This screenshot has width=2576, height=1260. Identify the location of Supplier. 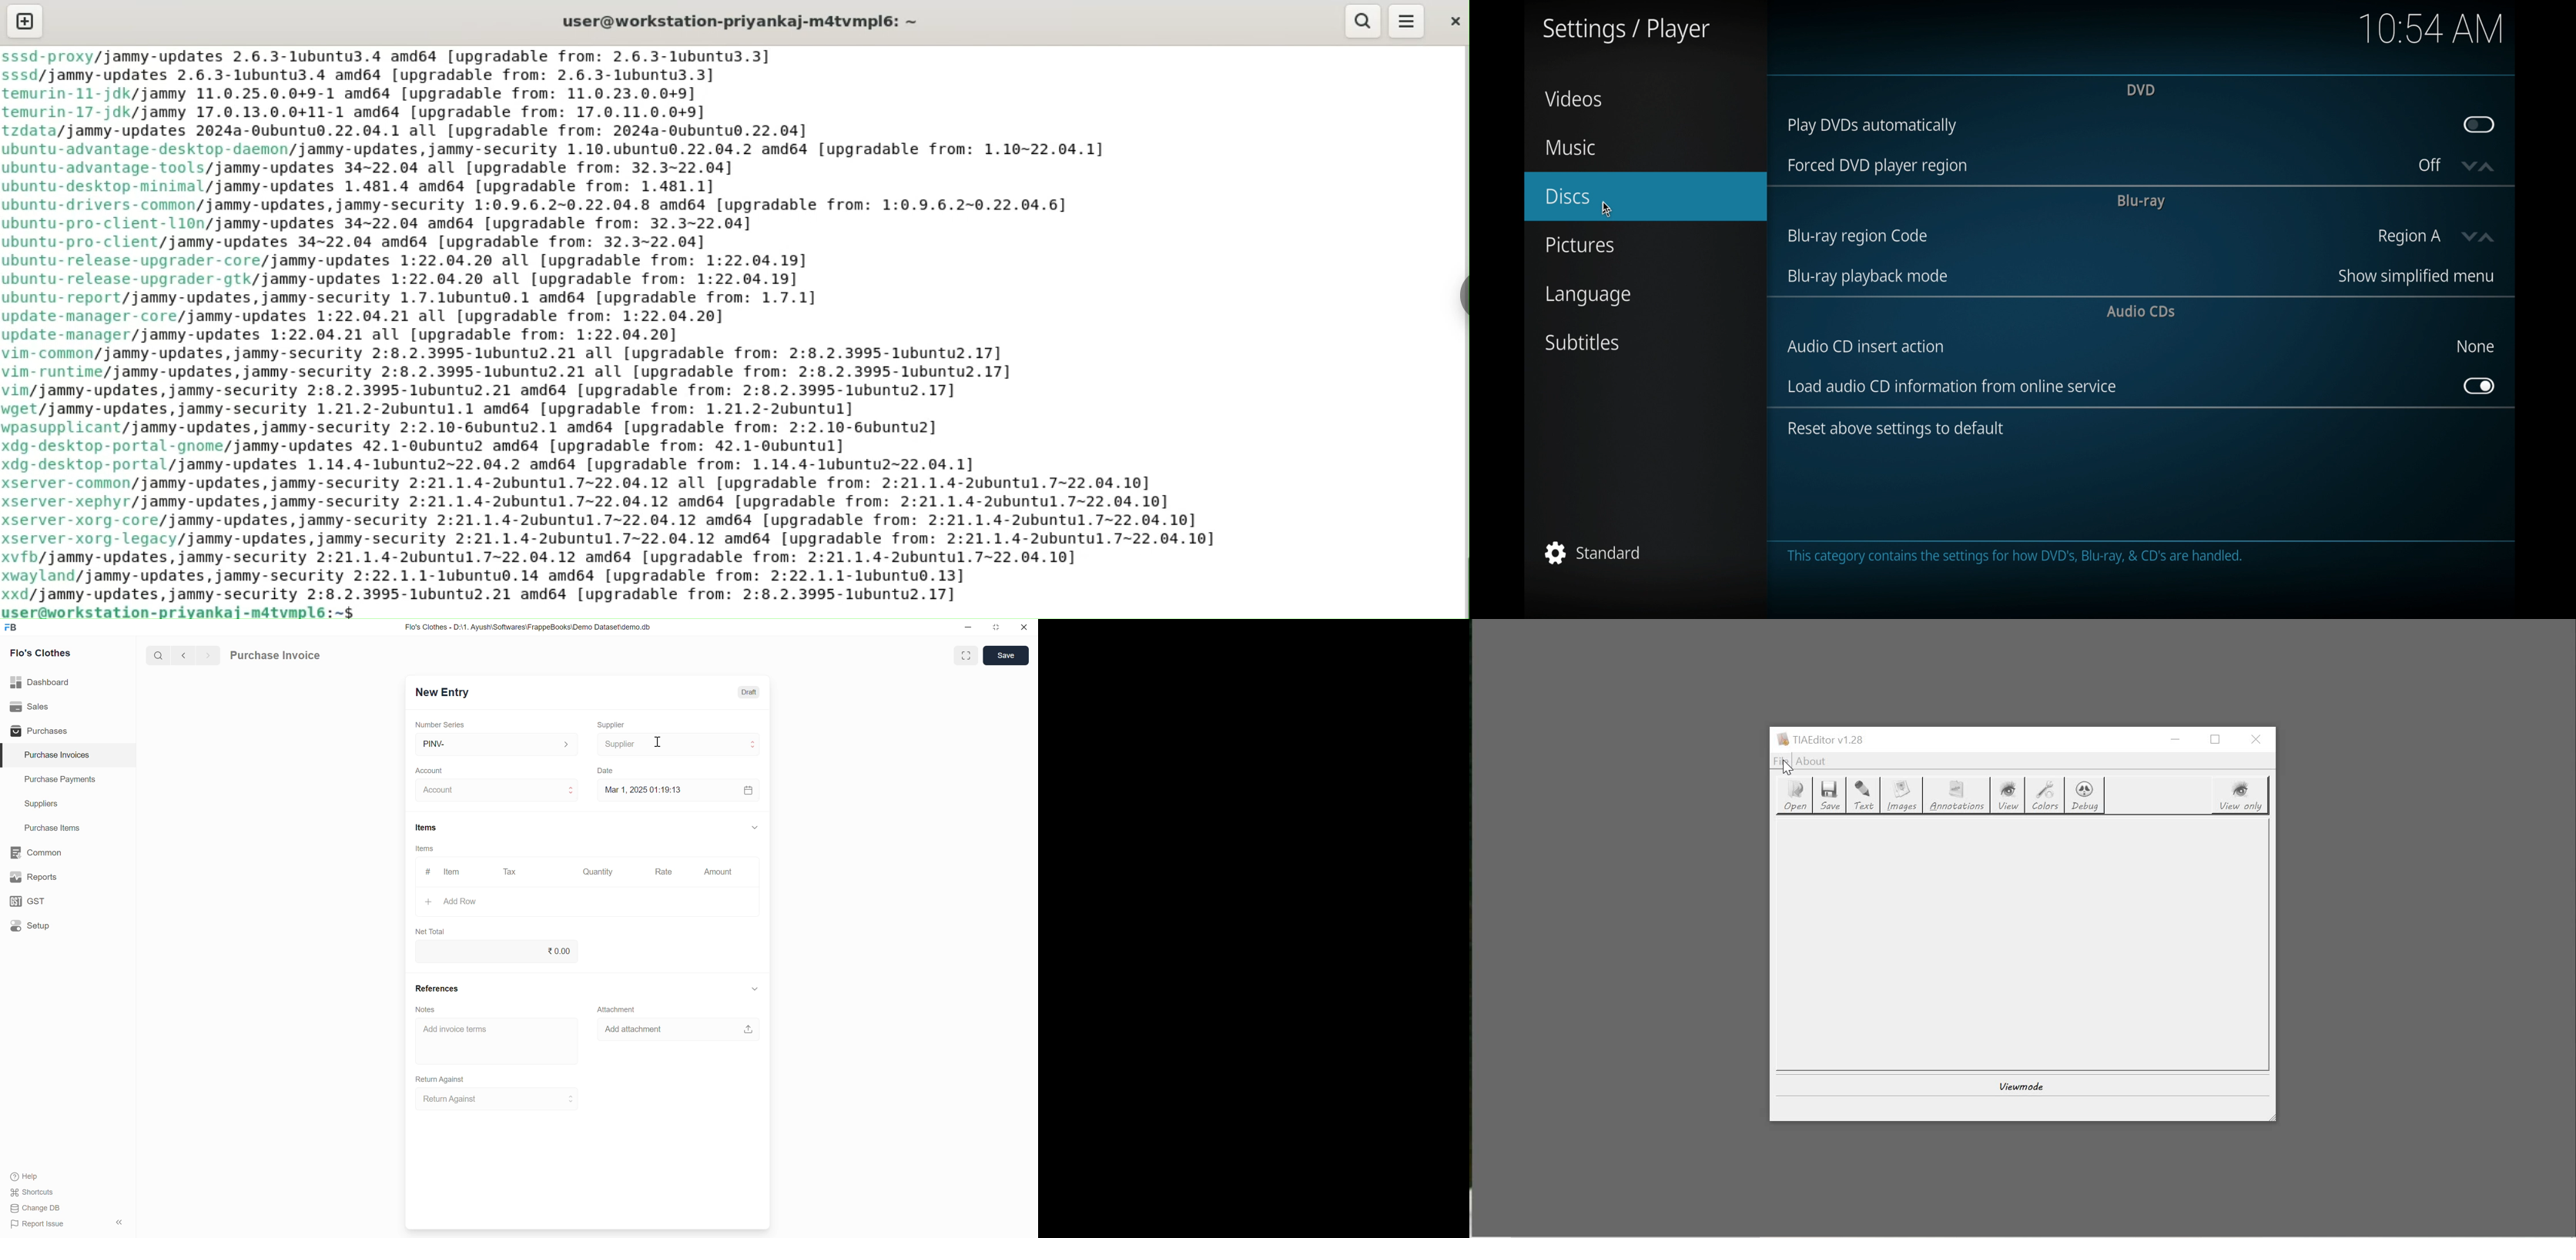
(612, 721).